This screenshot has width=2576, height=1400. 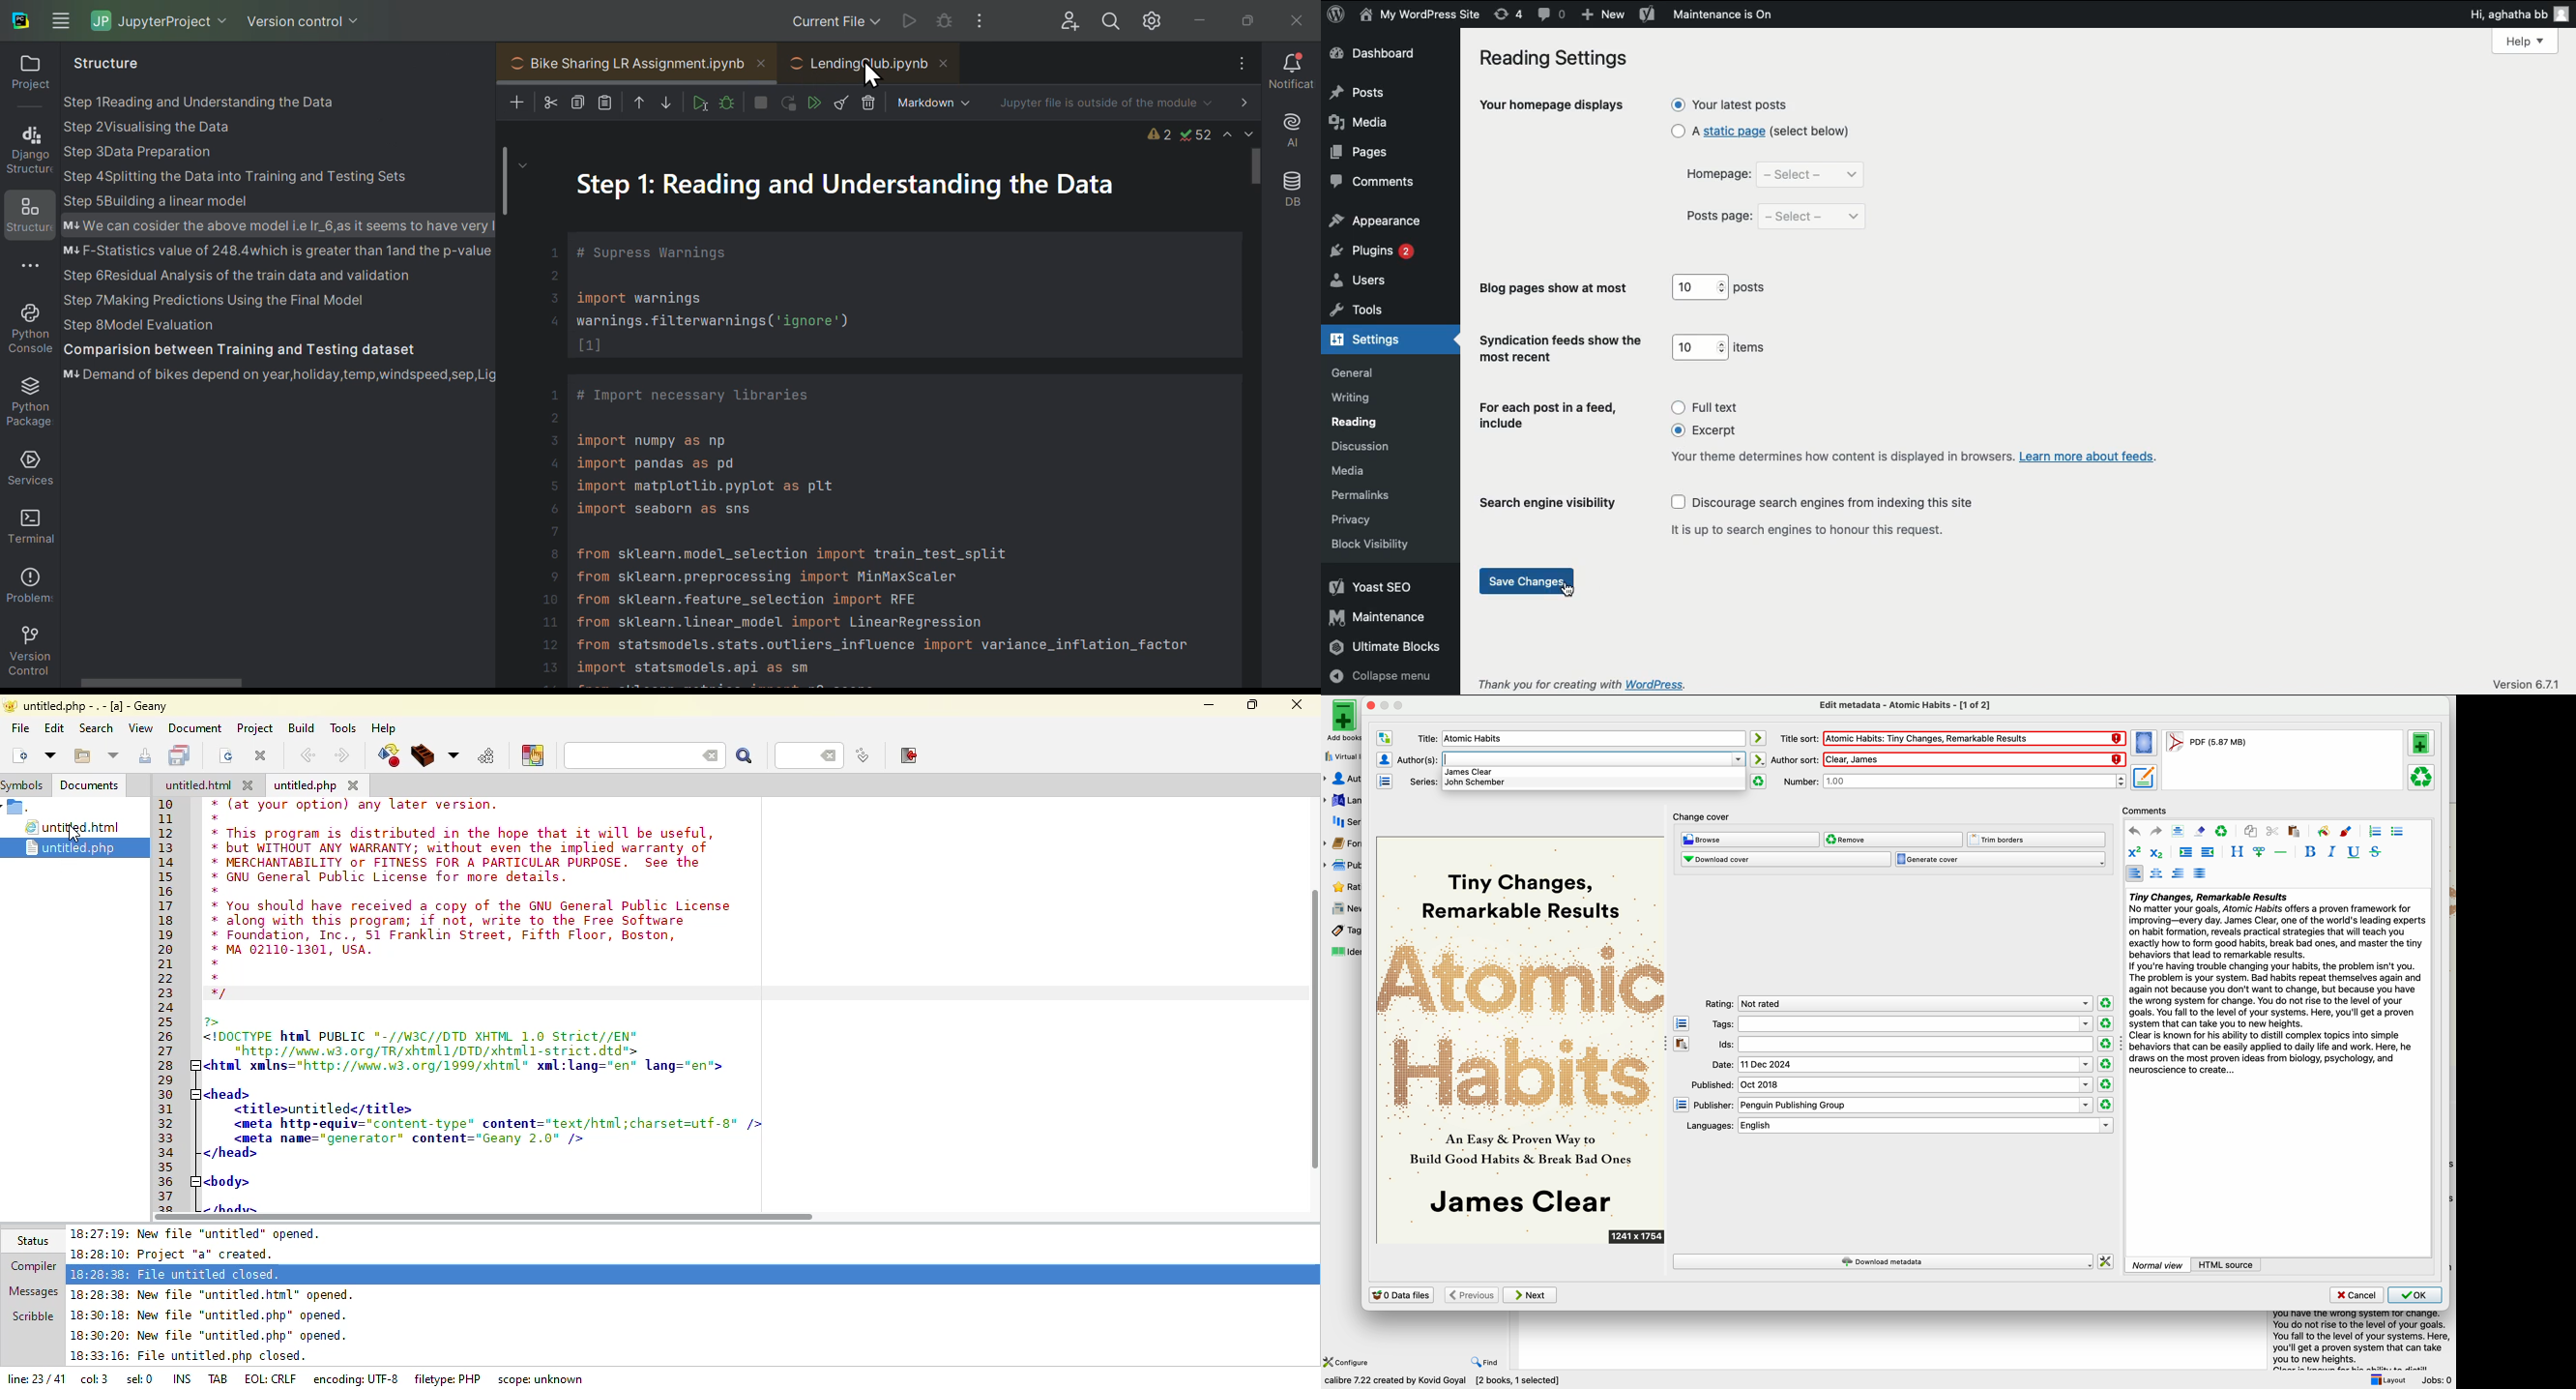 I want to click on align right, so click(x=2179, y=873).